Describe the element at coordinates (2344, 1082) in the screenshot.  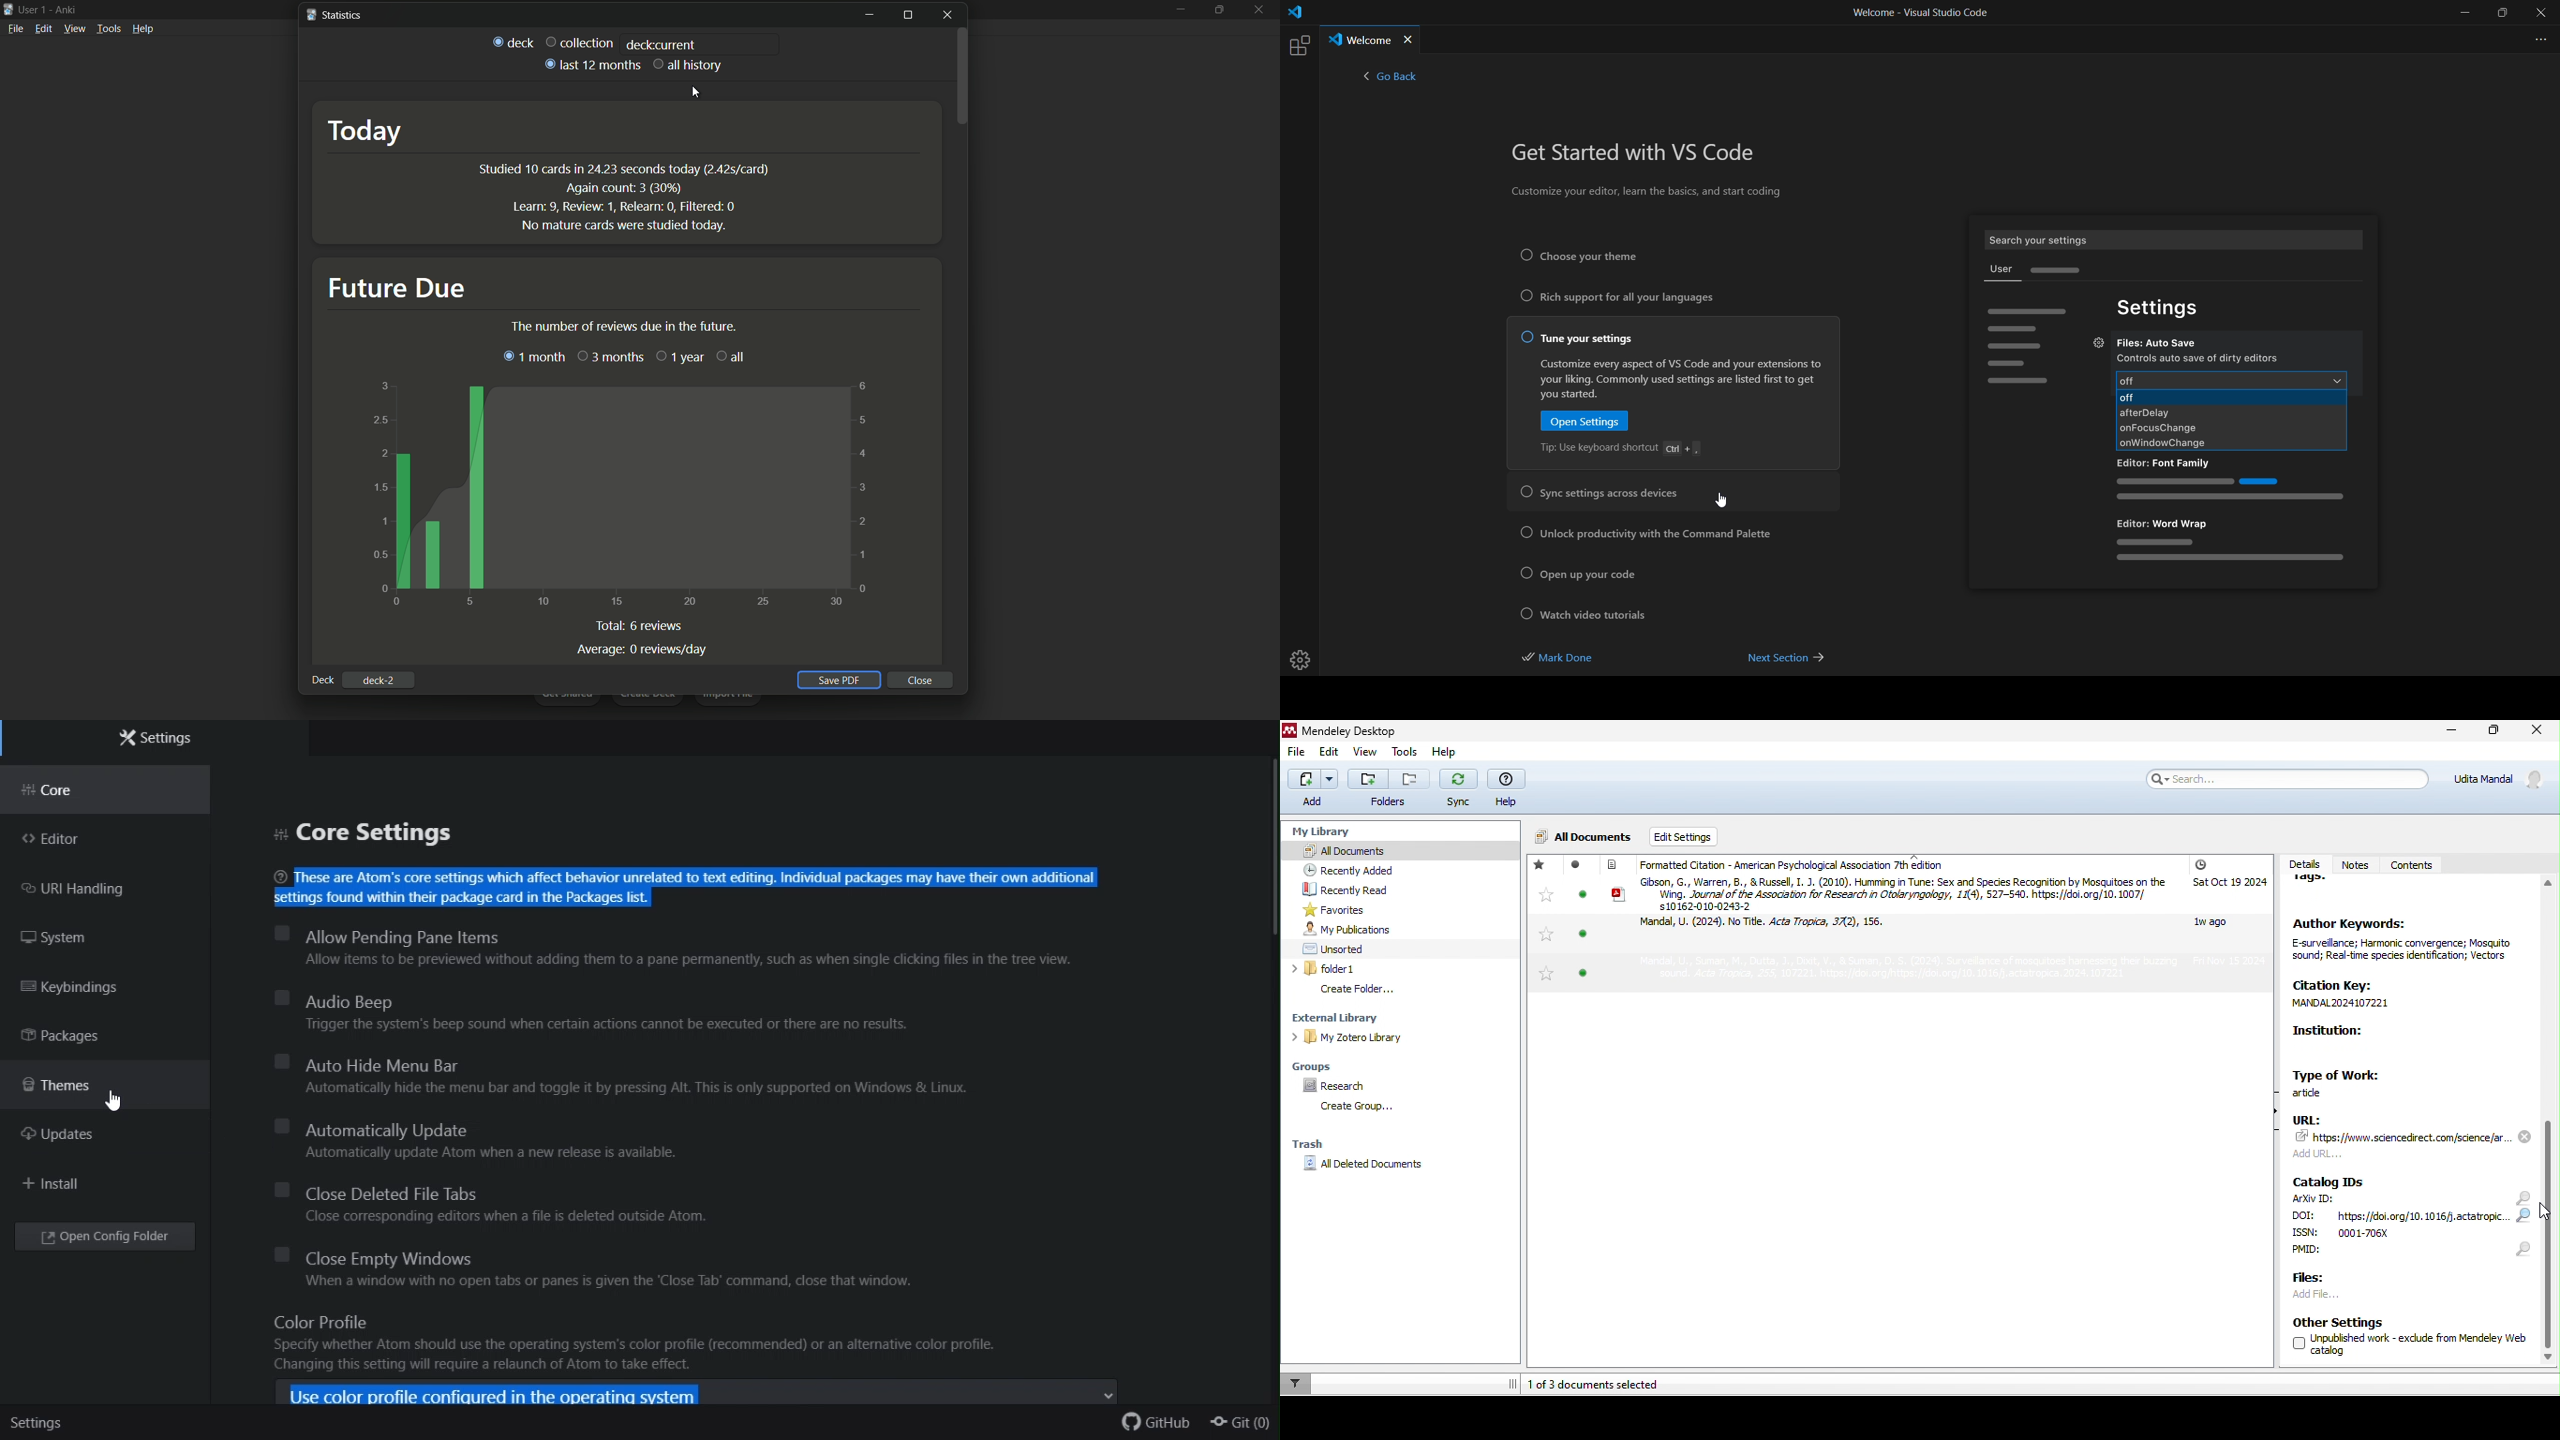
I see `type of work` at that location.